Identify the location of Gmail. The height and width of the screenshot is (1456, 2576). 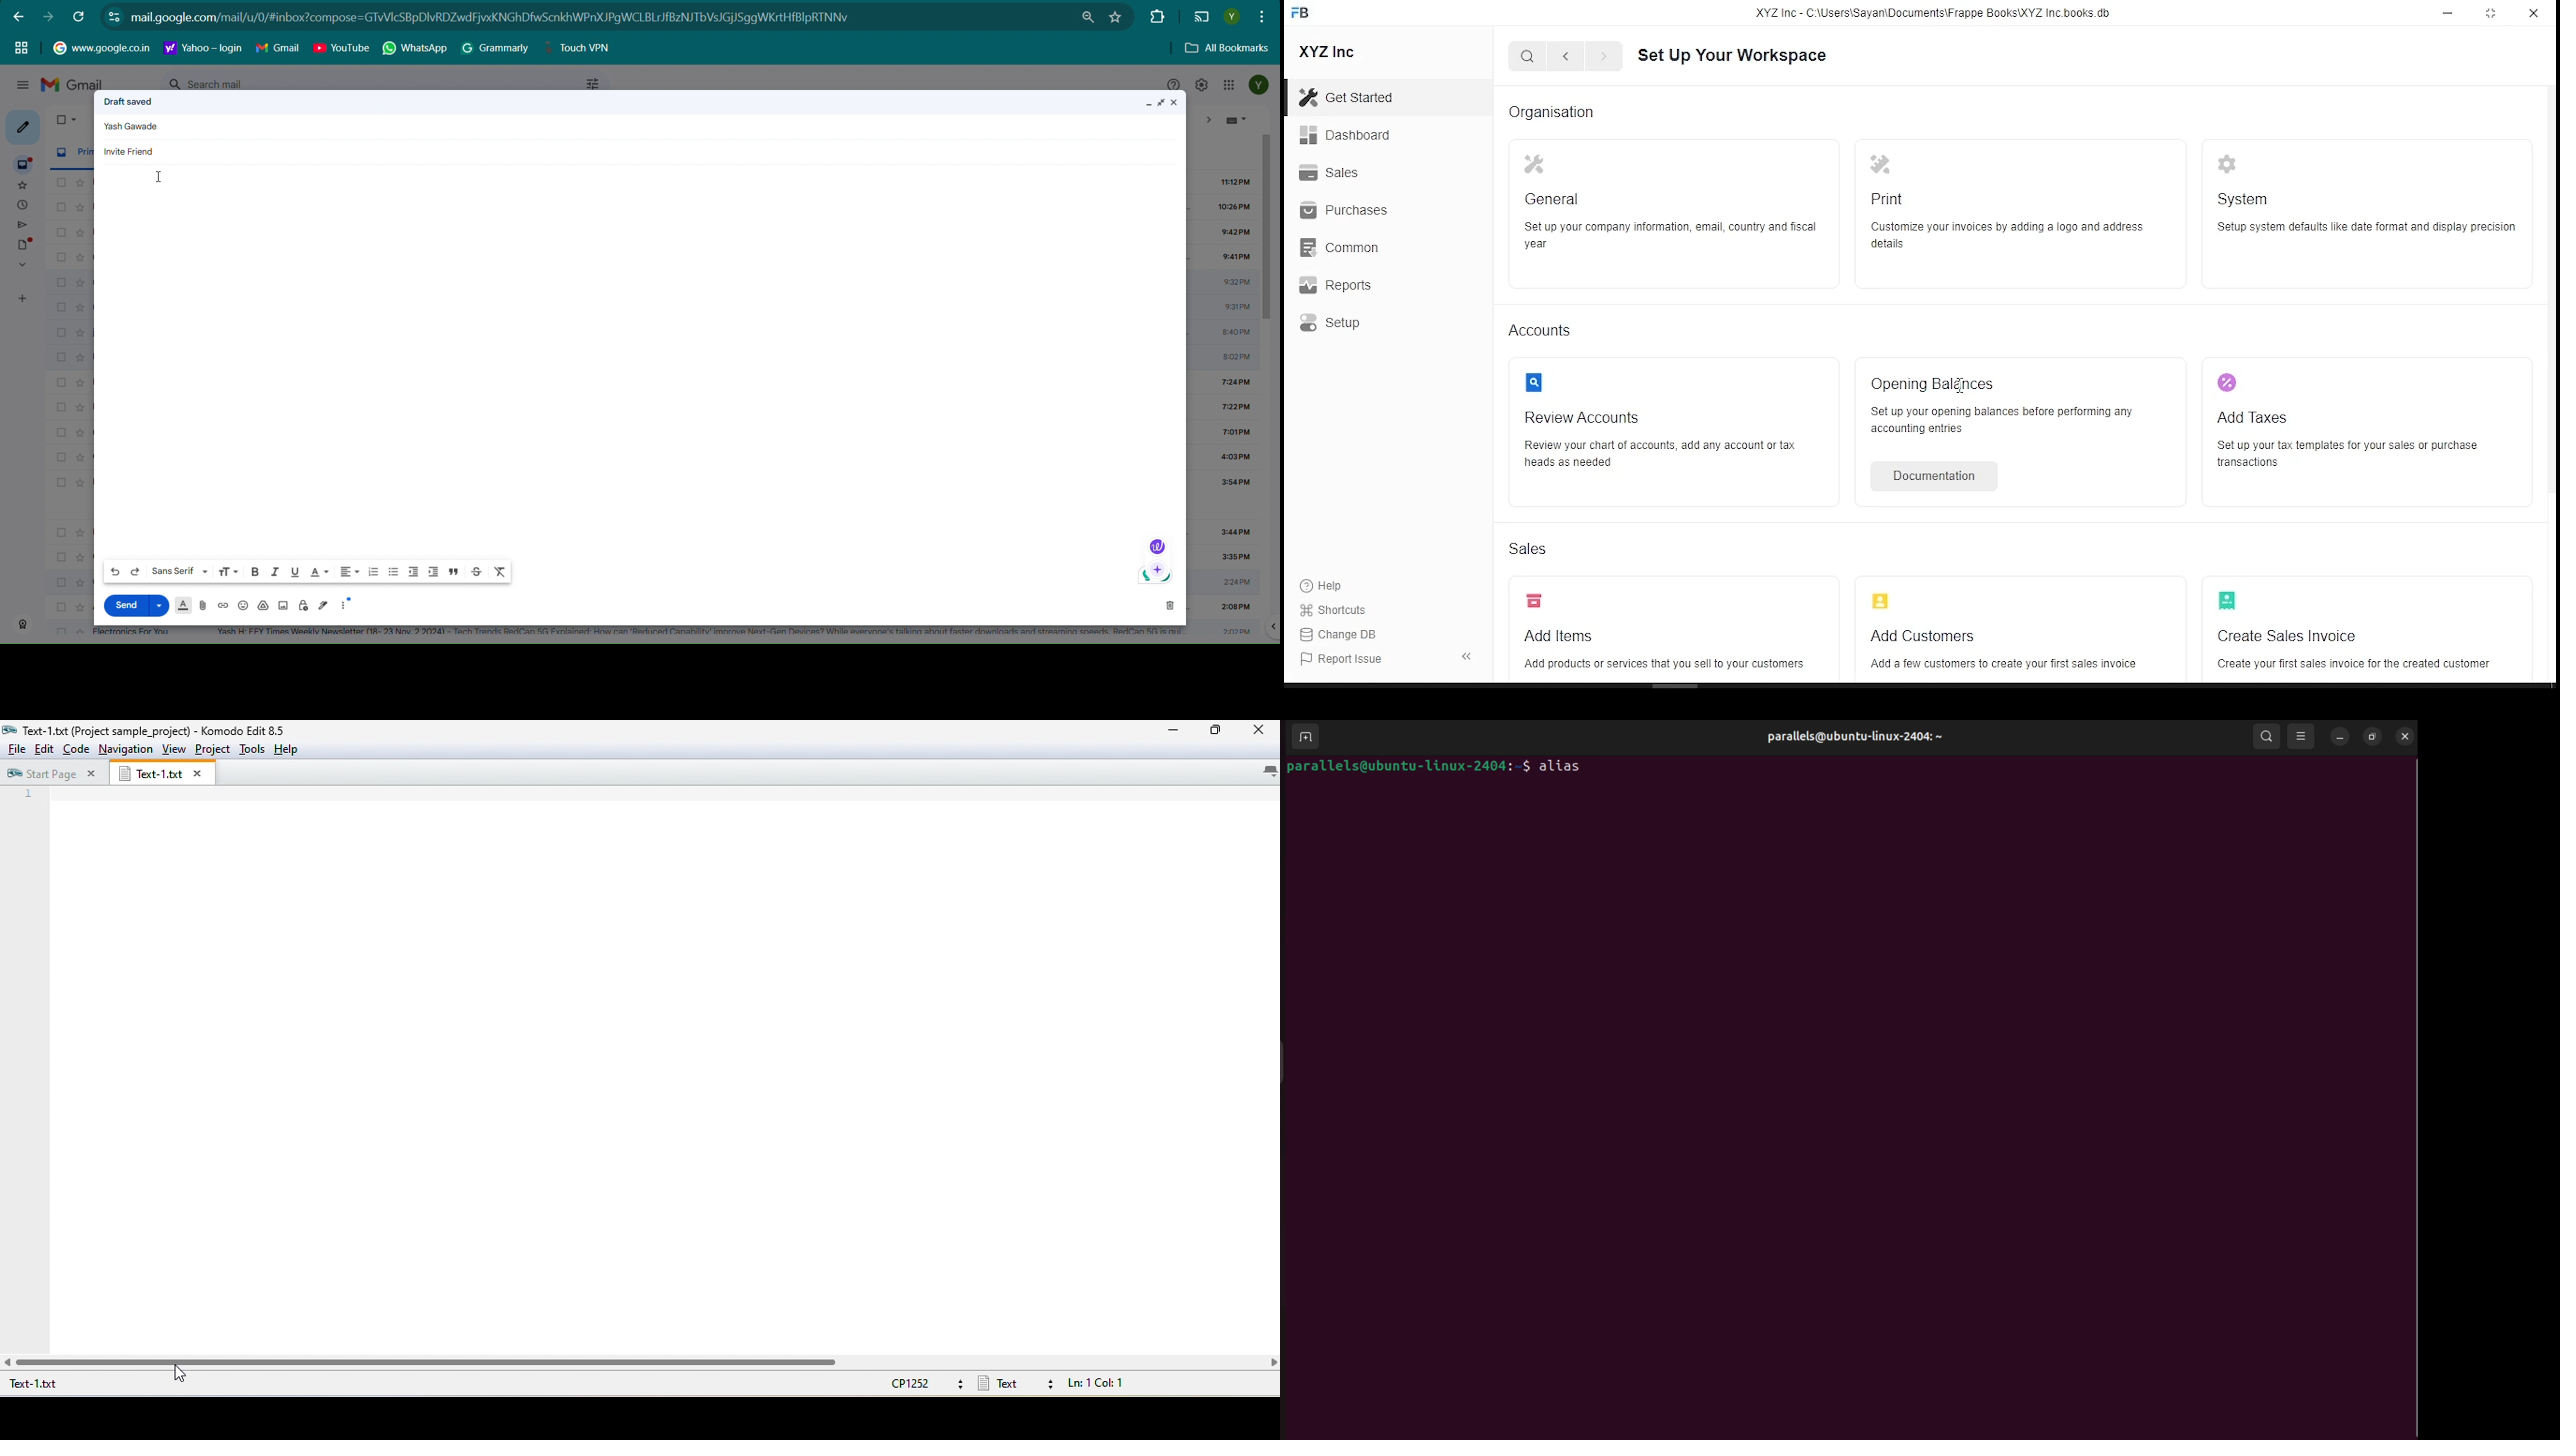
(278, 48).